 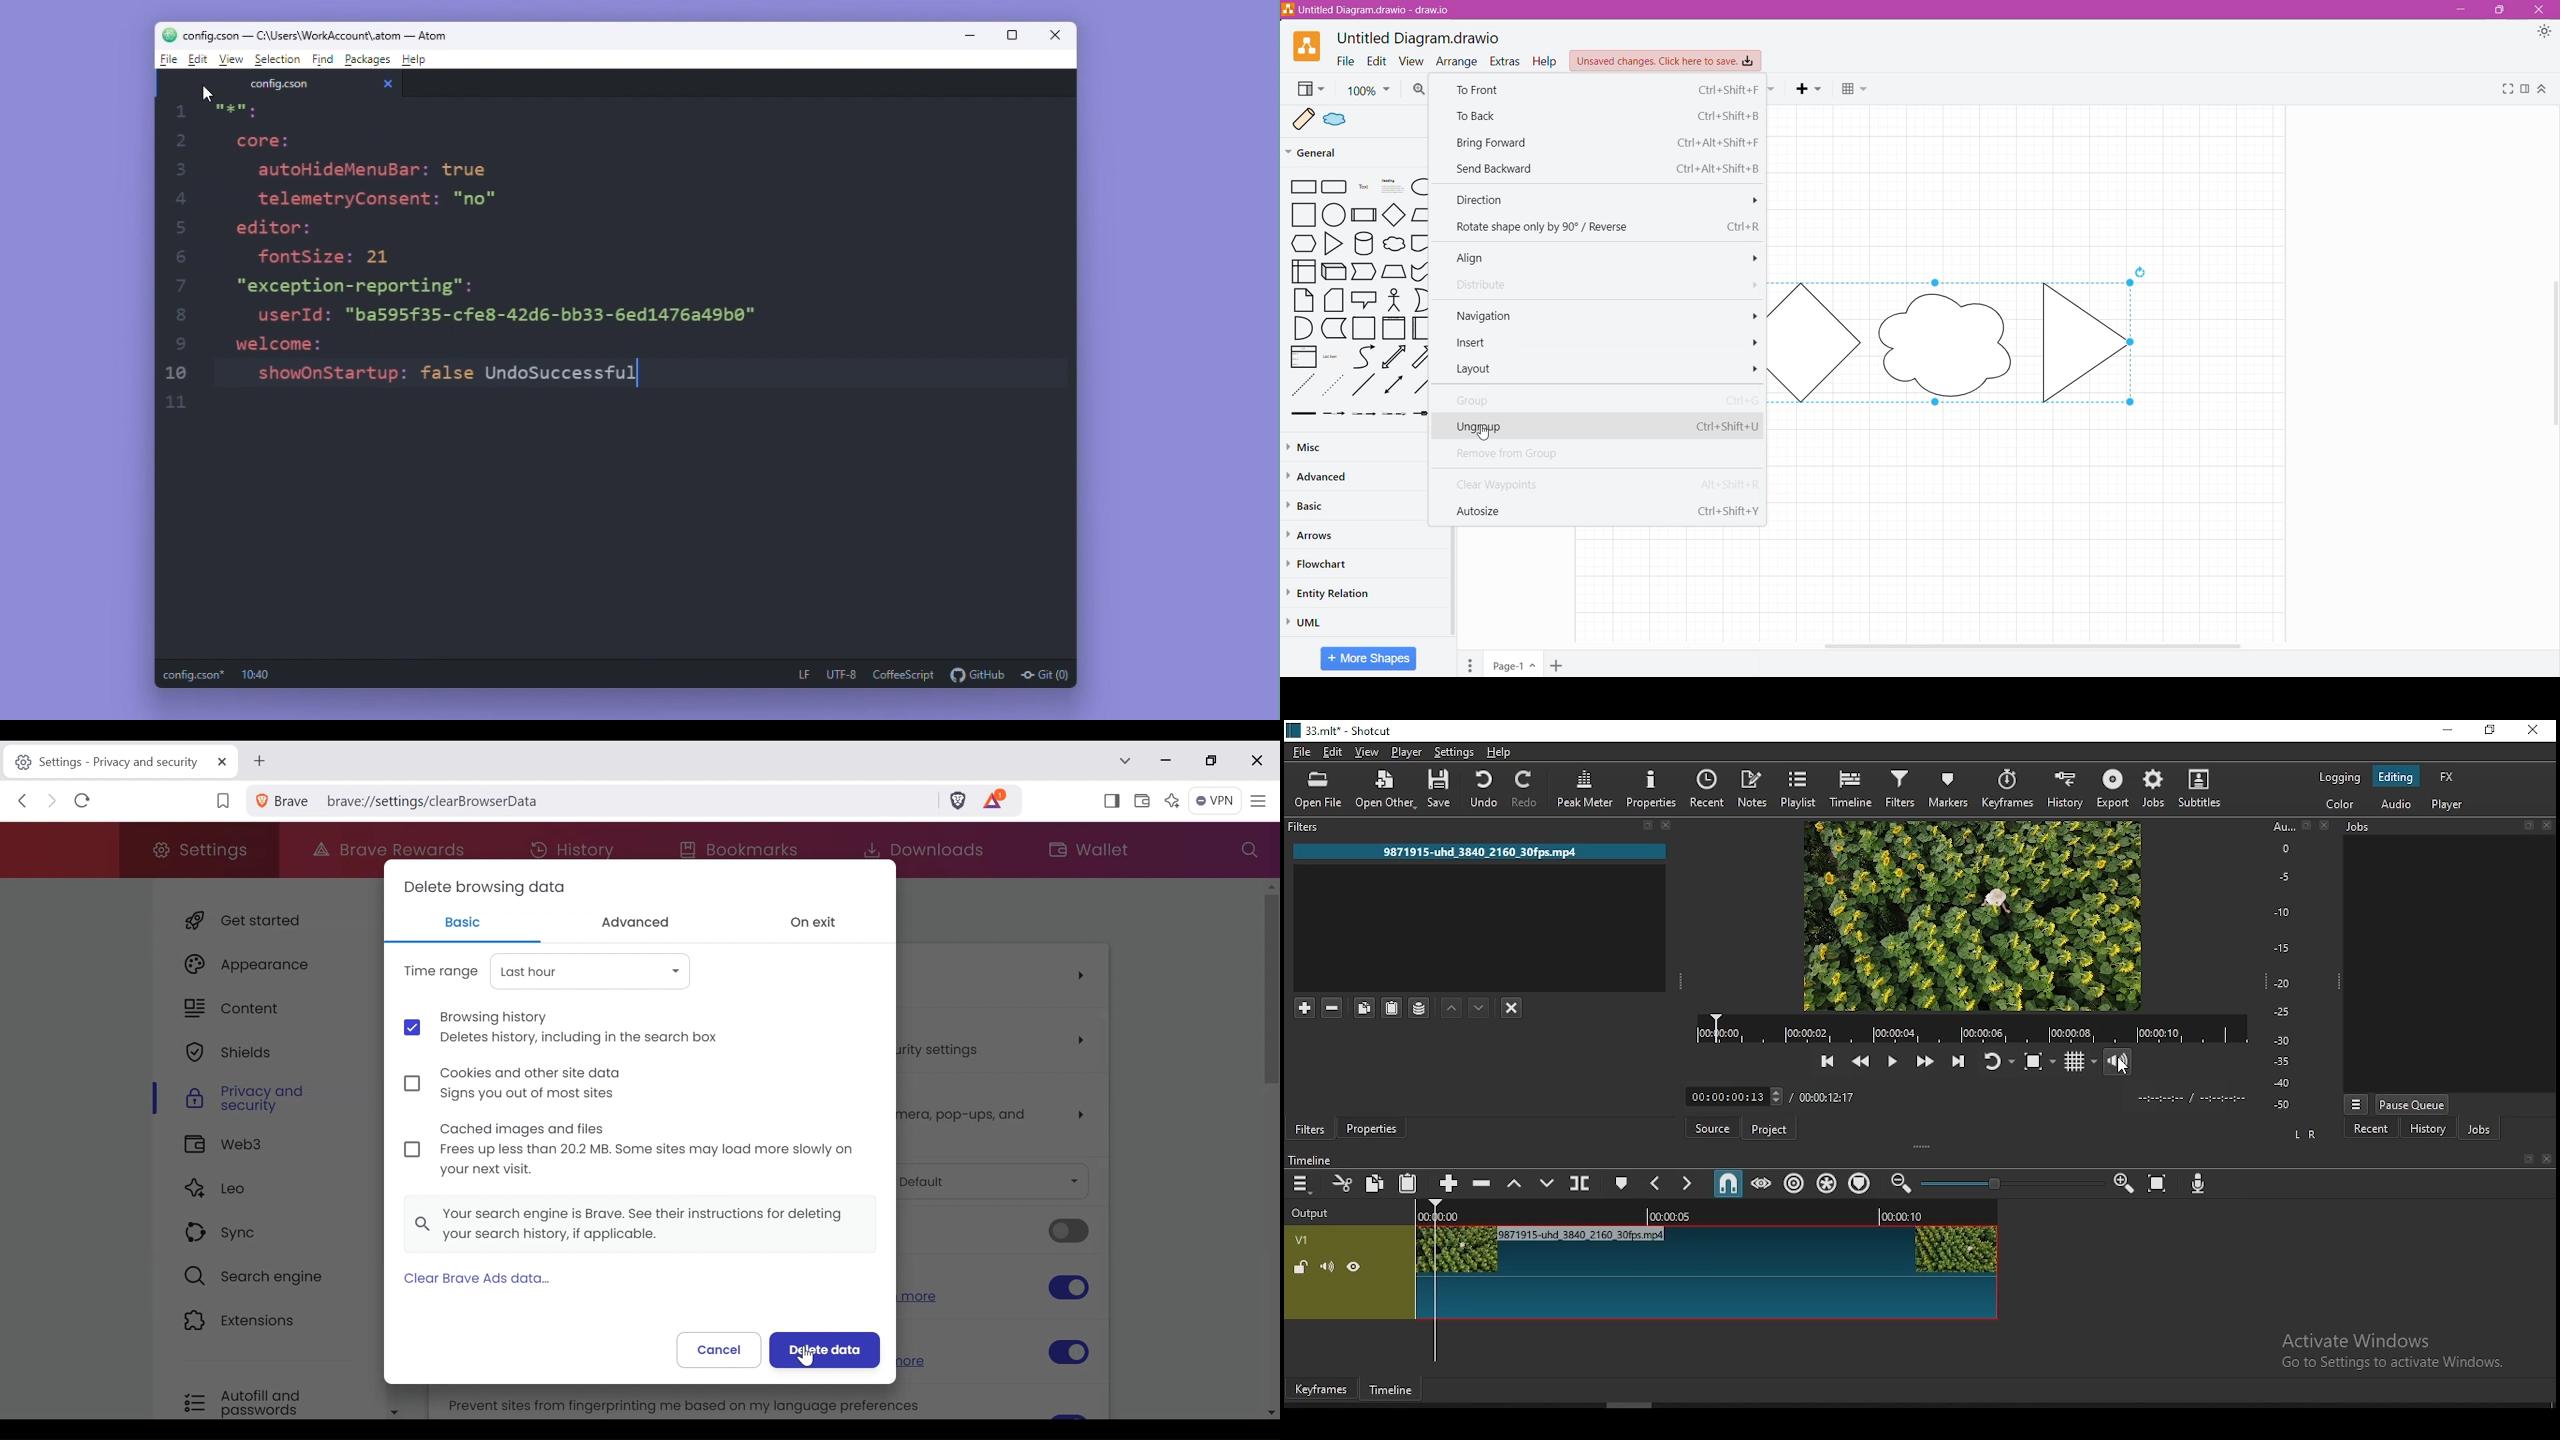 I want to click on configcson - C :\users\workaccount\atom-atom, so click(x=327, y=35).